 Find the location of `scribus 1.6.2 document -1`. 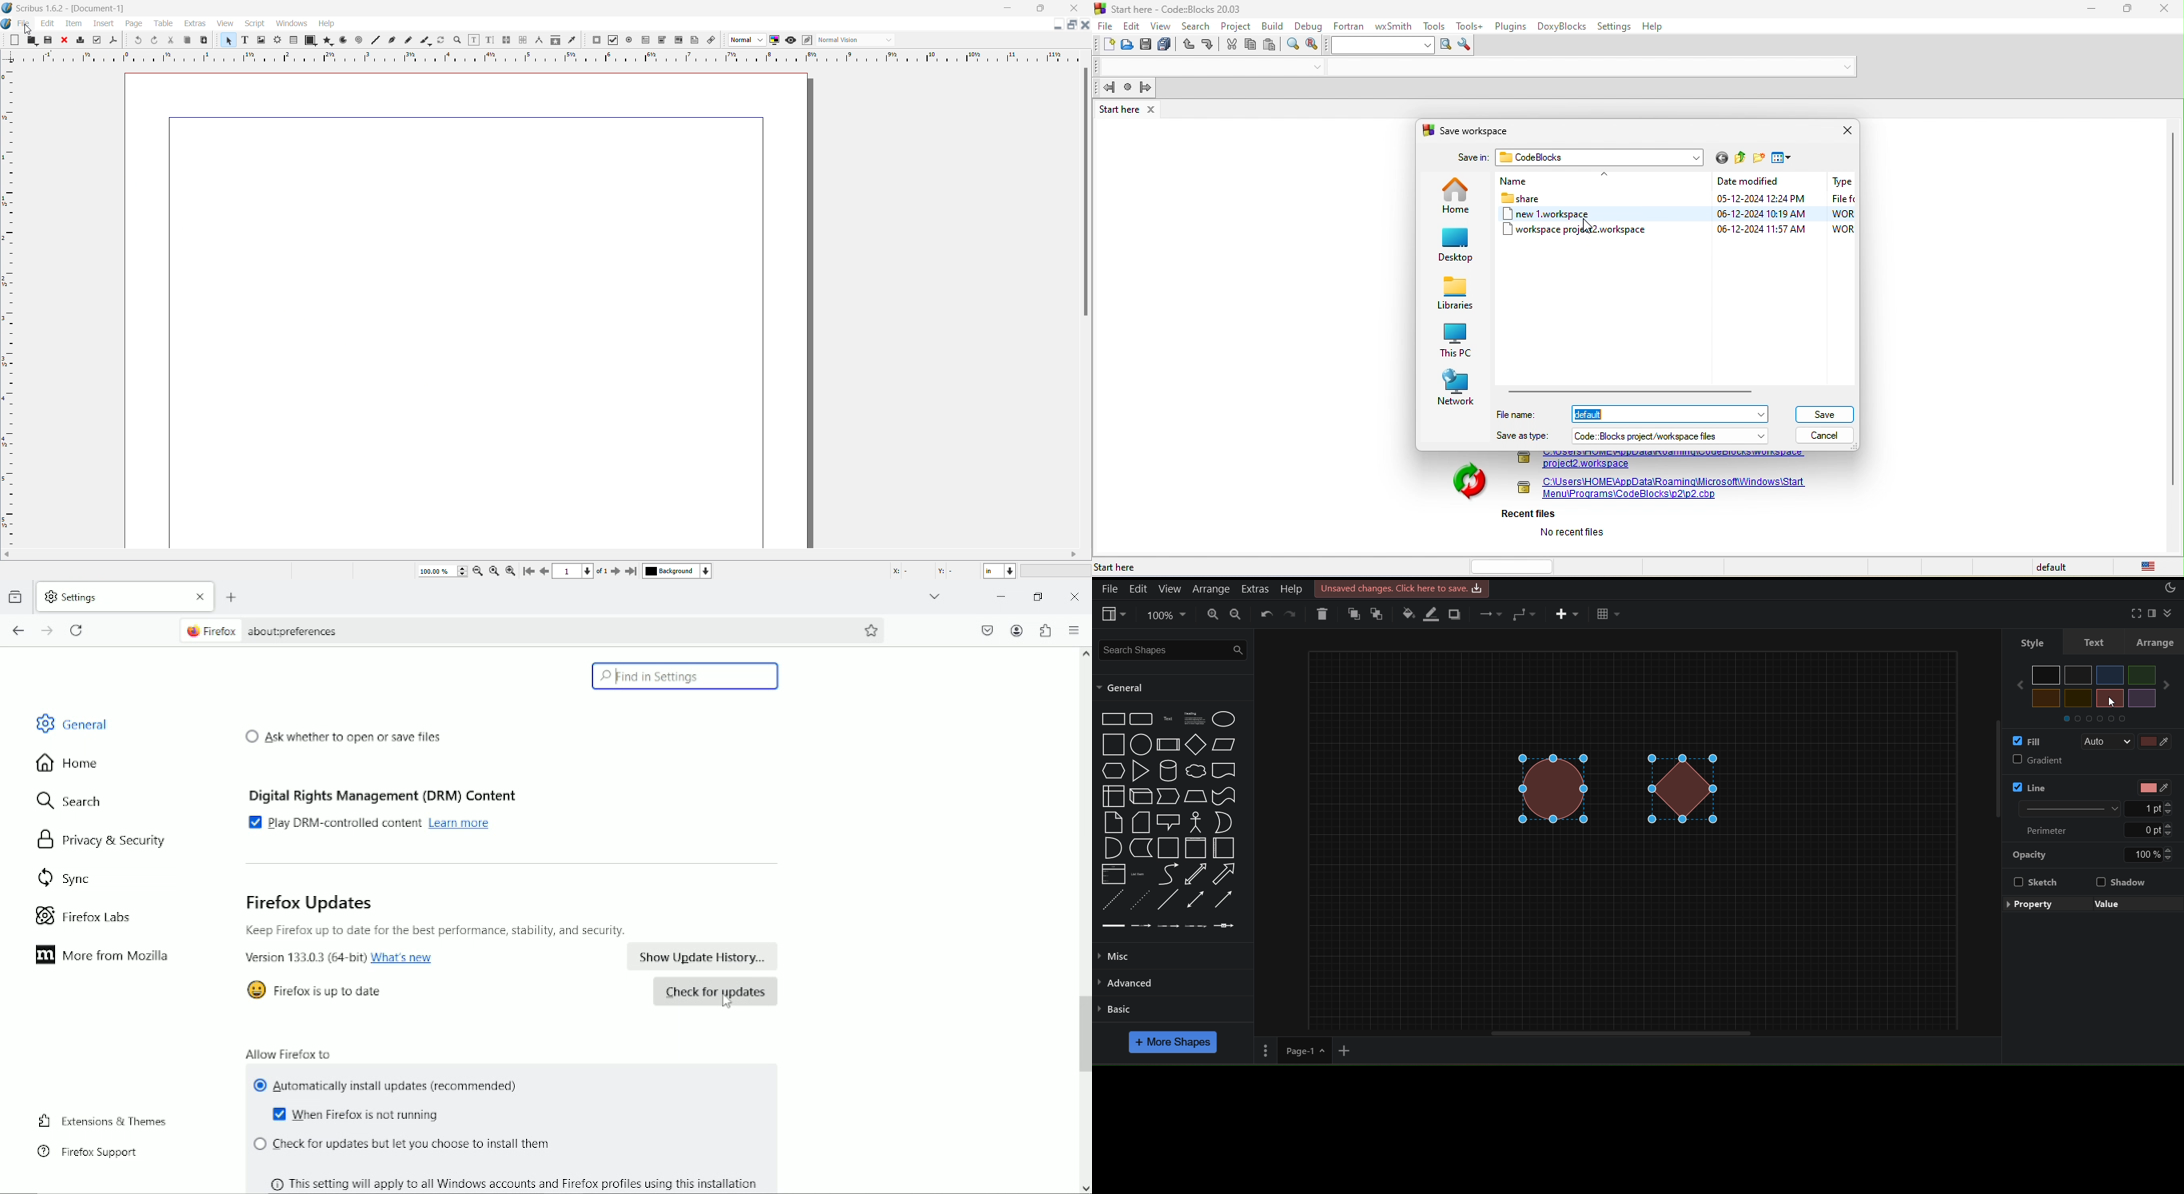

scribus 1.6.2 document -1 is located at coordinates (93, 9).